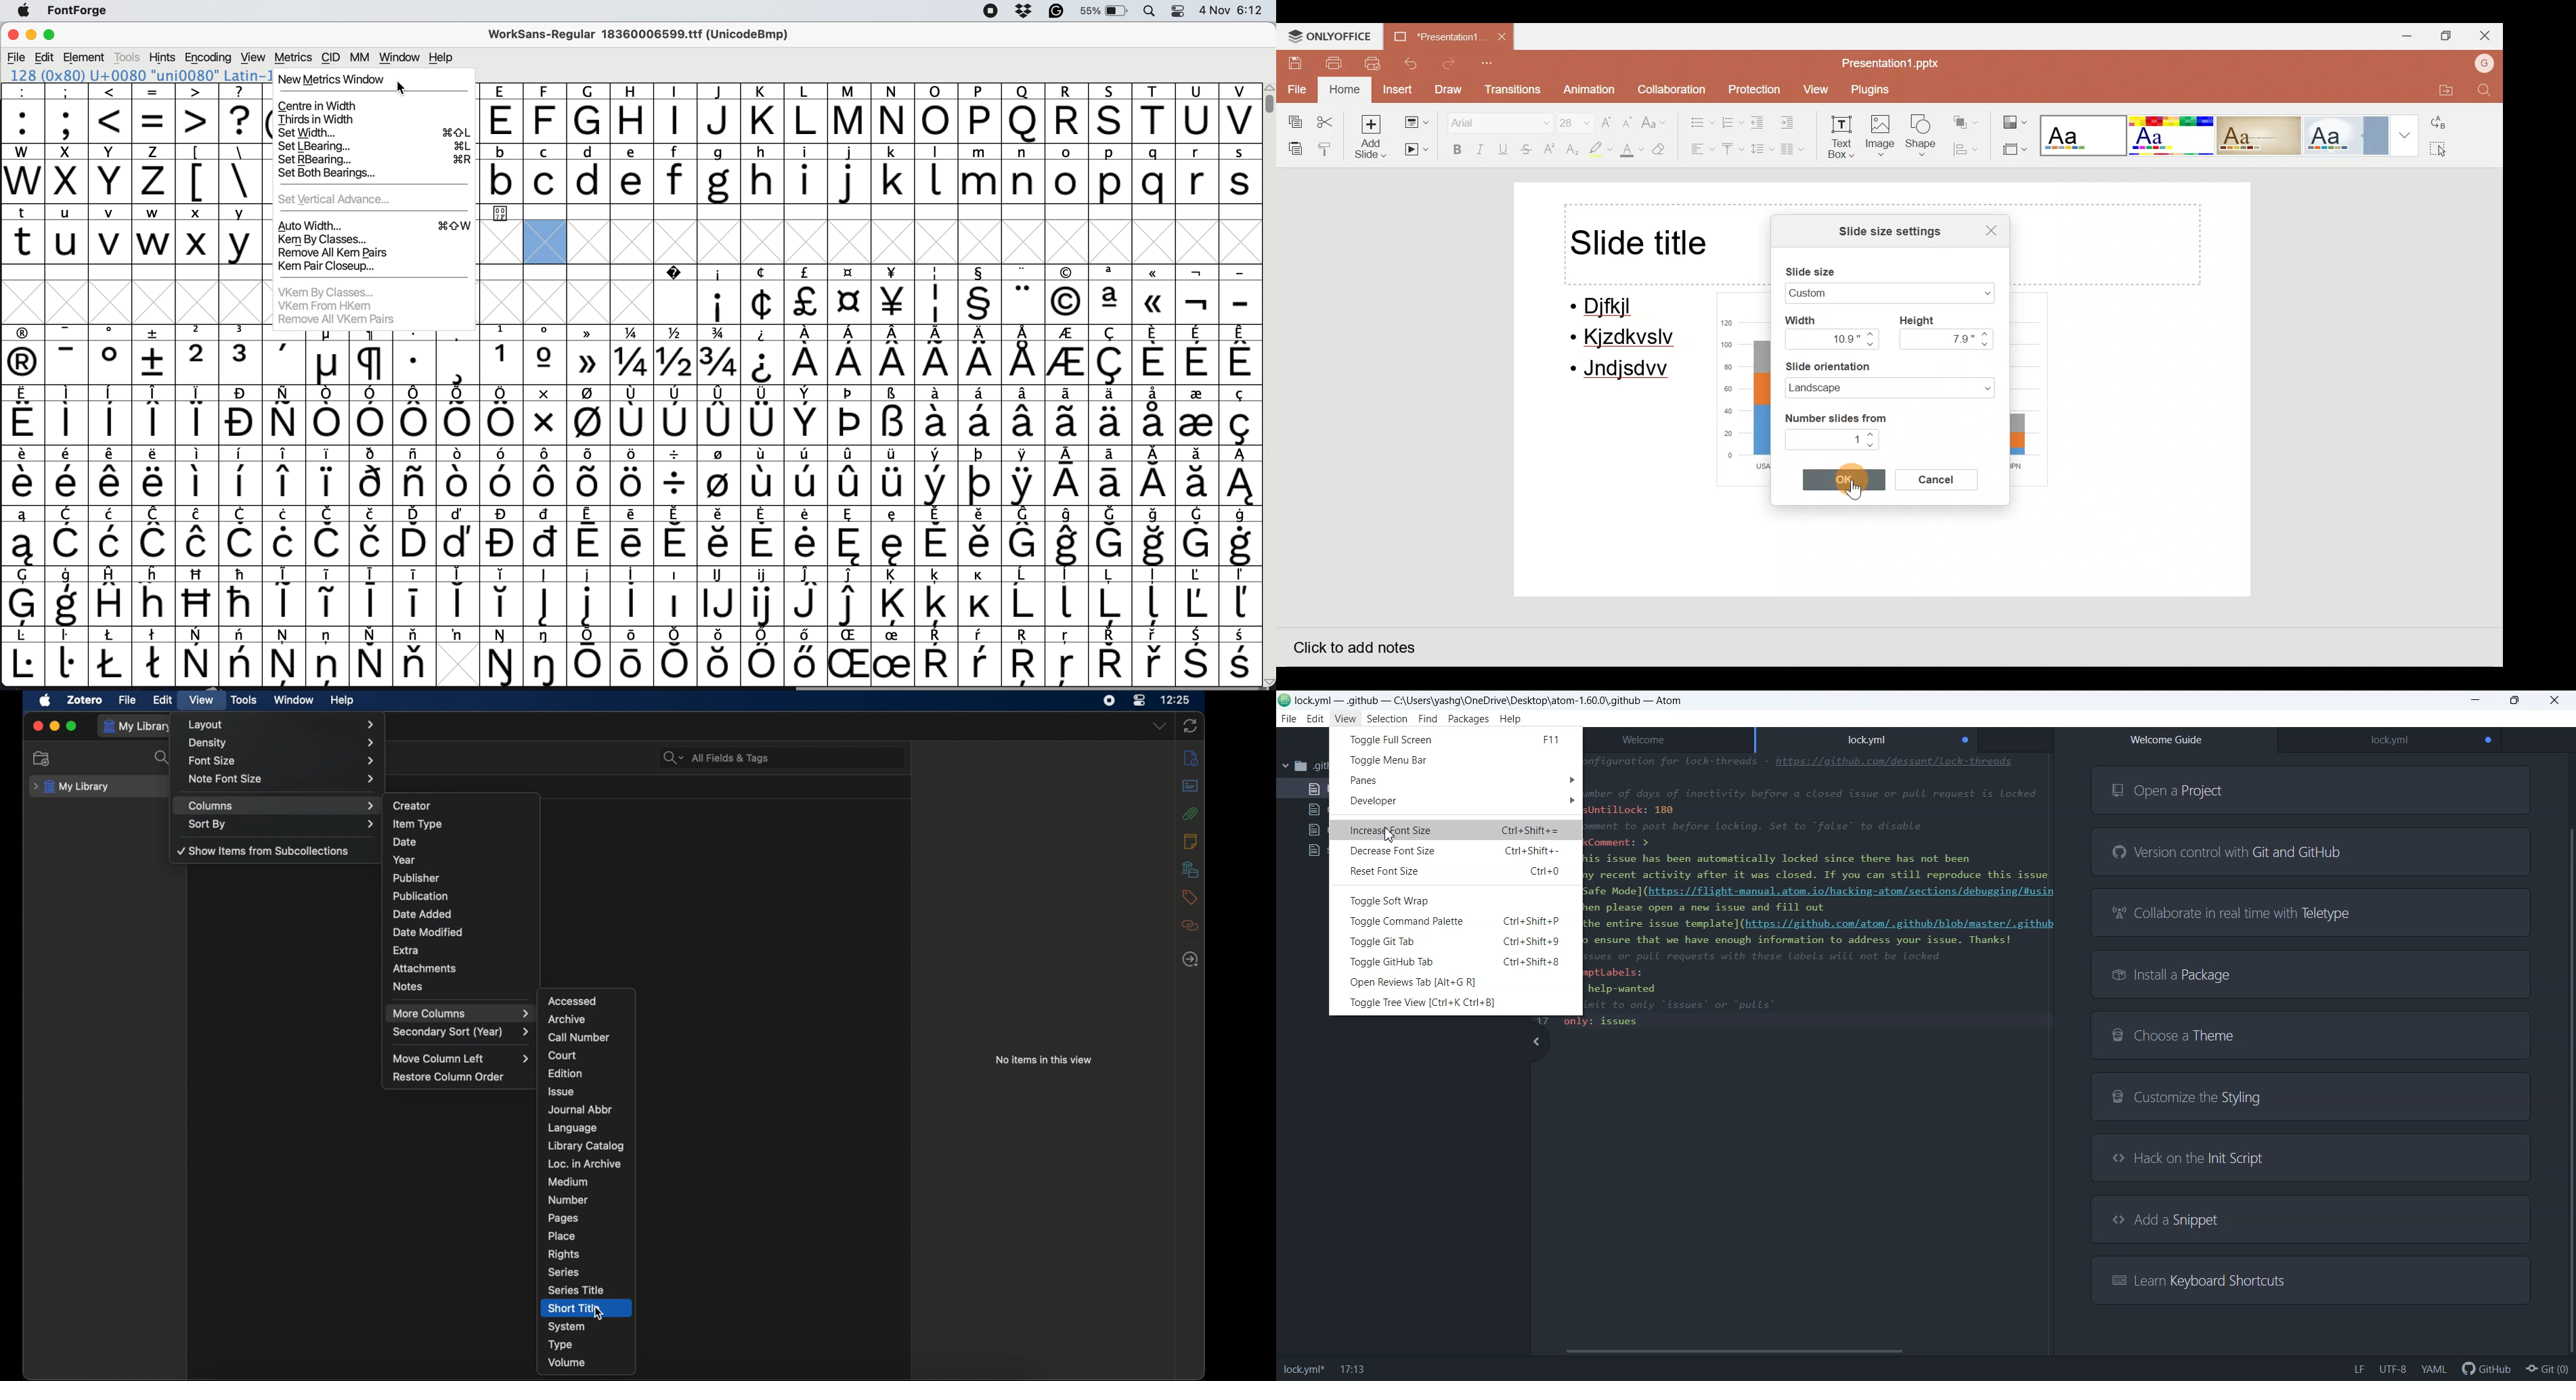  Describe the element at coordinates (461, 1058) in the screenshot. I see `move column left` at that location.